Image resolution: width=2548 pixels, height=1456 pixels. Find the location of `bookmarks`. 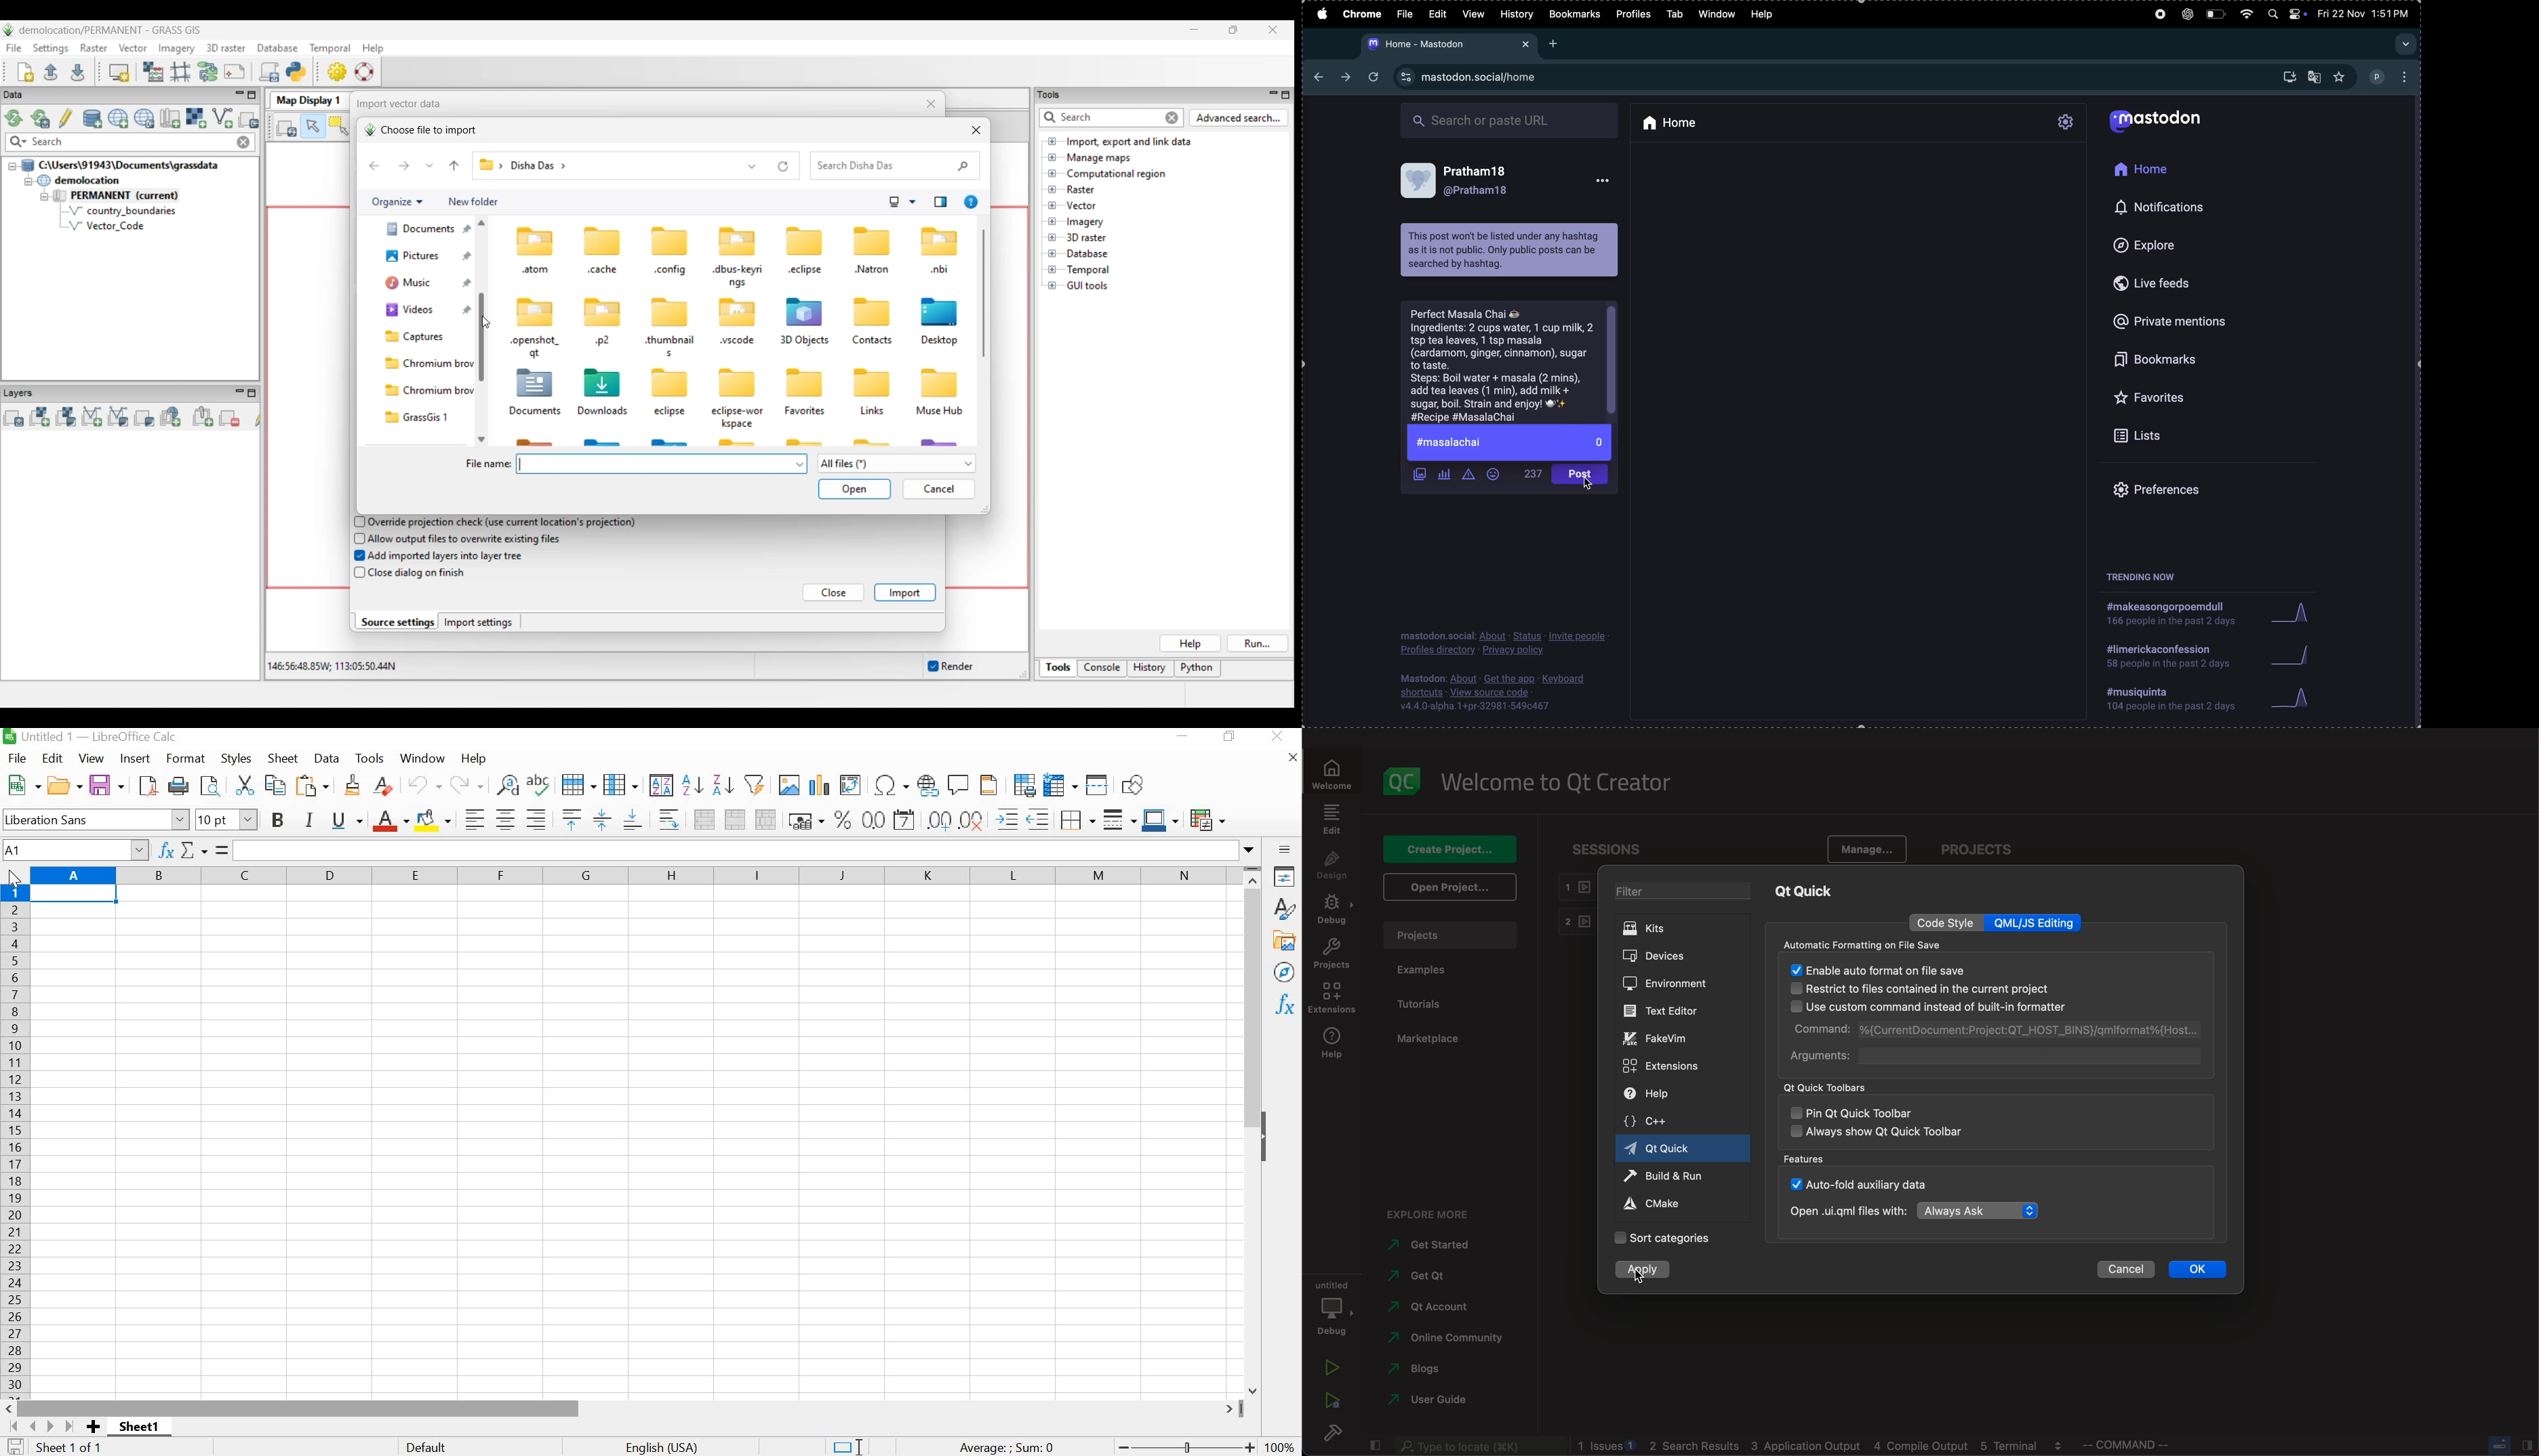

bookmarks is located at coordinates (1576, 14).